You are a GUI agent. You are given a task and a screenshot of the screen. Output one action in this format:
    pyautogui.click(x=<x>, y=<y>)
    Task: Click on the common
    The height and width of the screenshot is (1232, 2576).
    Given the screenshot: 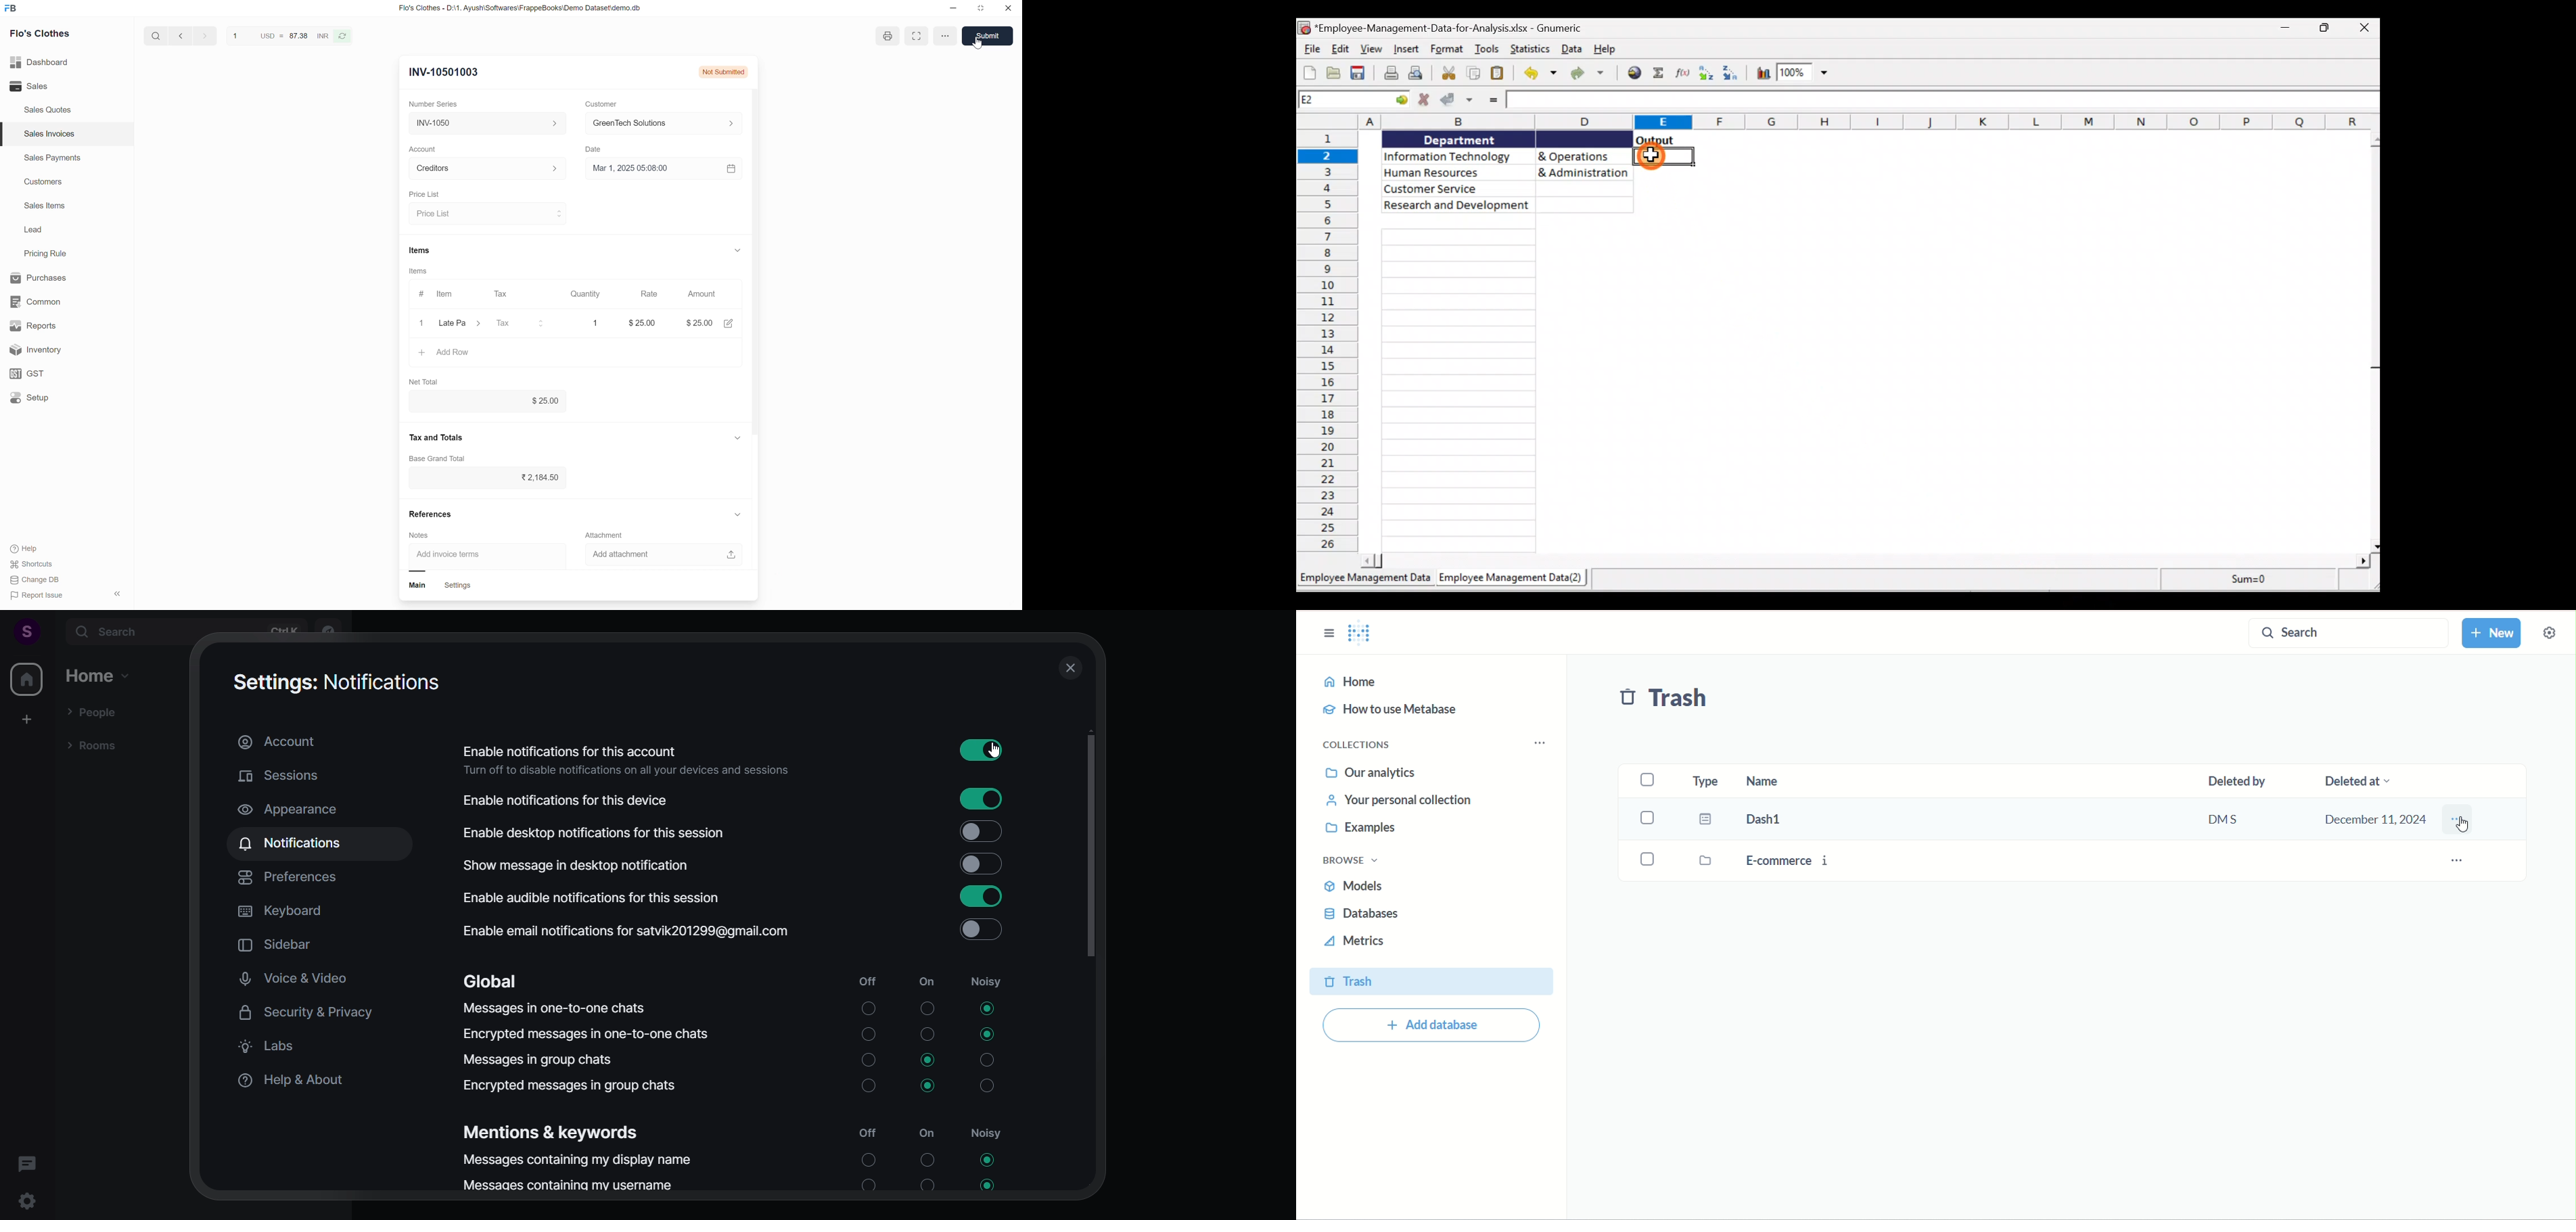 What is the action you would take?
    pyautogui.click(x=54, y=300)
    